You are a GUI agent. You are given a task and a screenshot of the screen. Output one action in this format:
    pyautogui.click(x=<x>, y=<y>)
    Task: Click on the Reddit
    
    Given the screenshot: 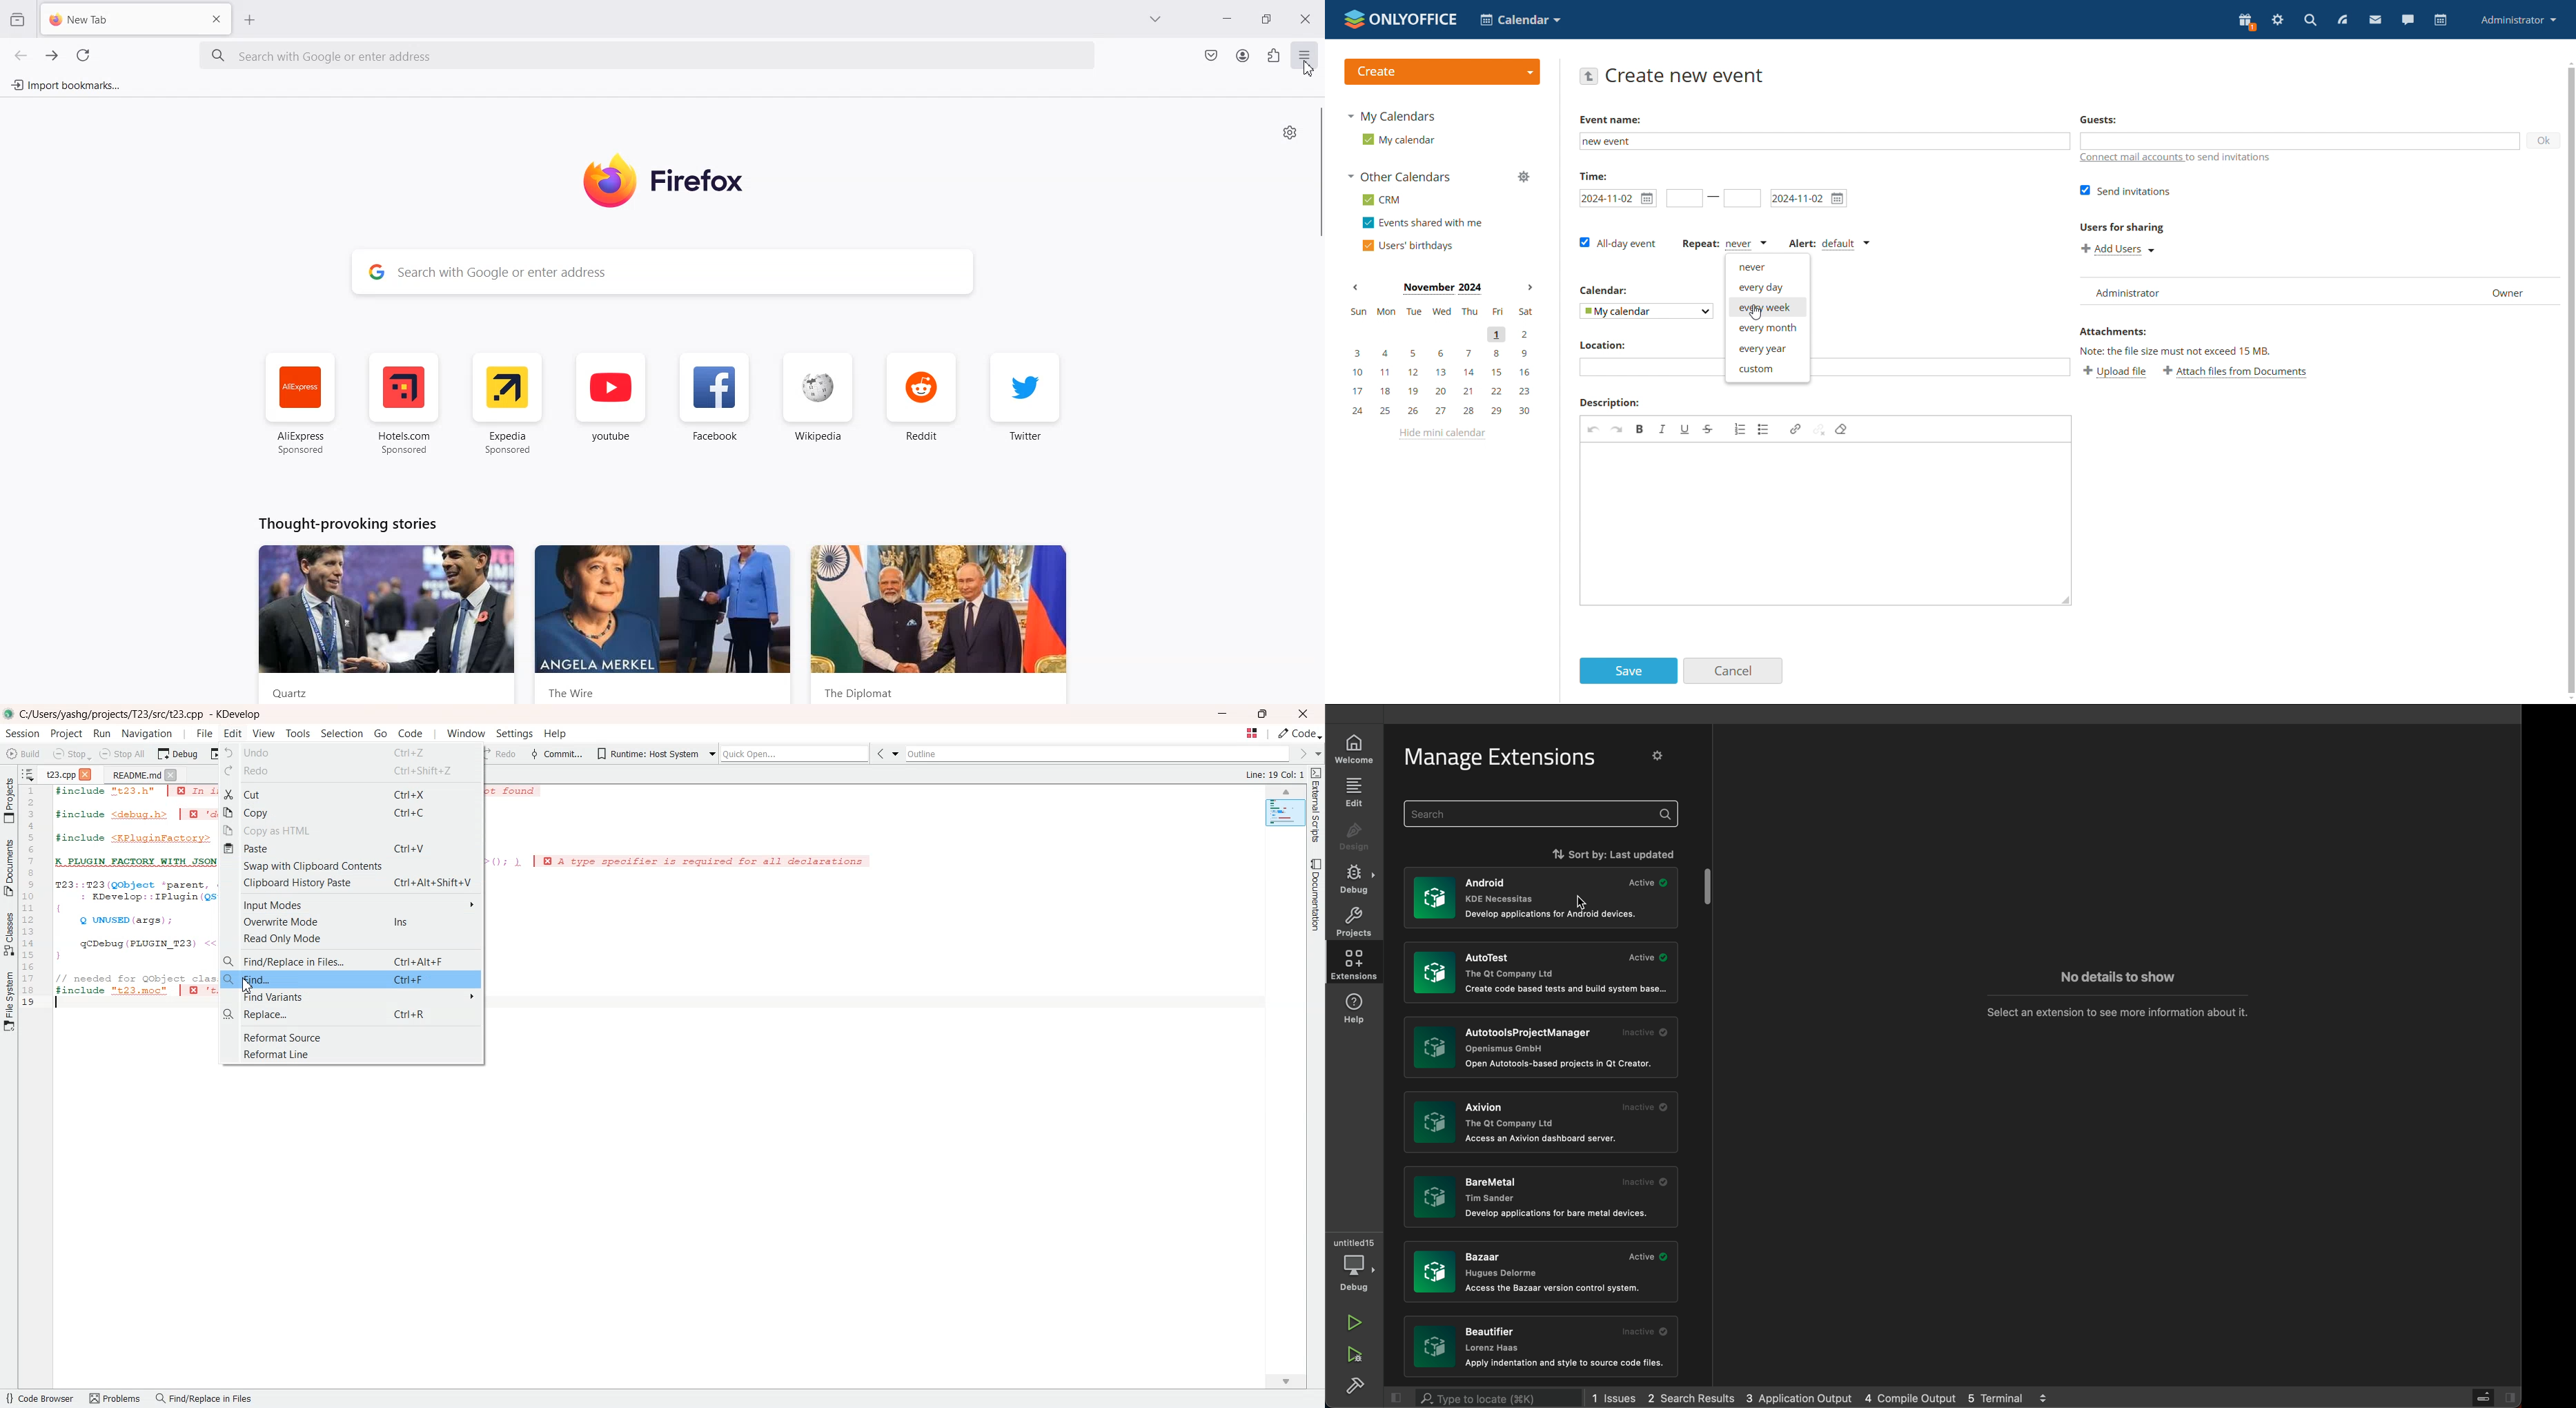 What is the action you would take?
    pyautogui.click(x=922, y=400)
    